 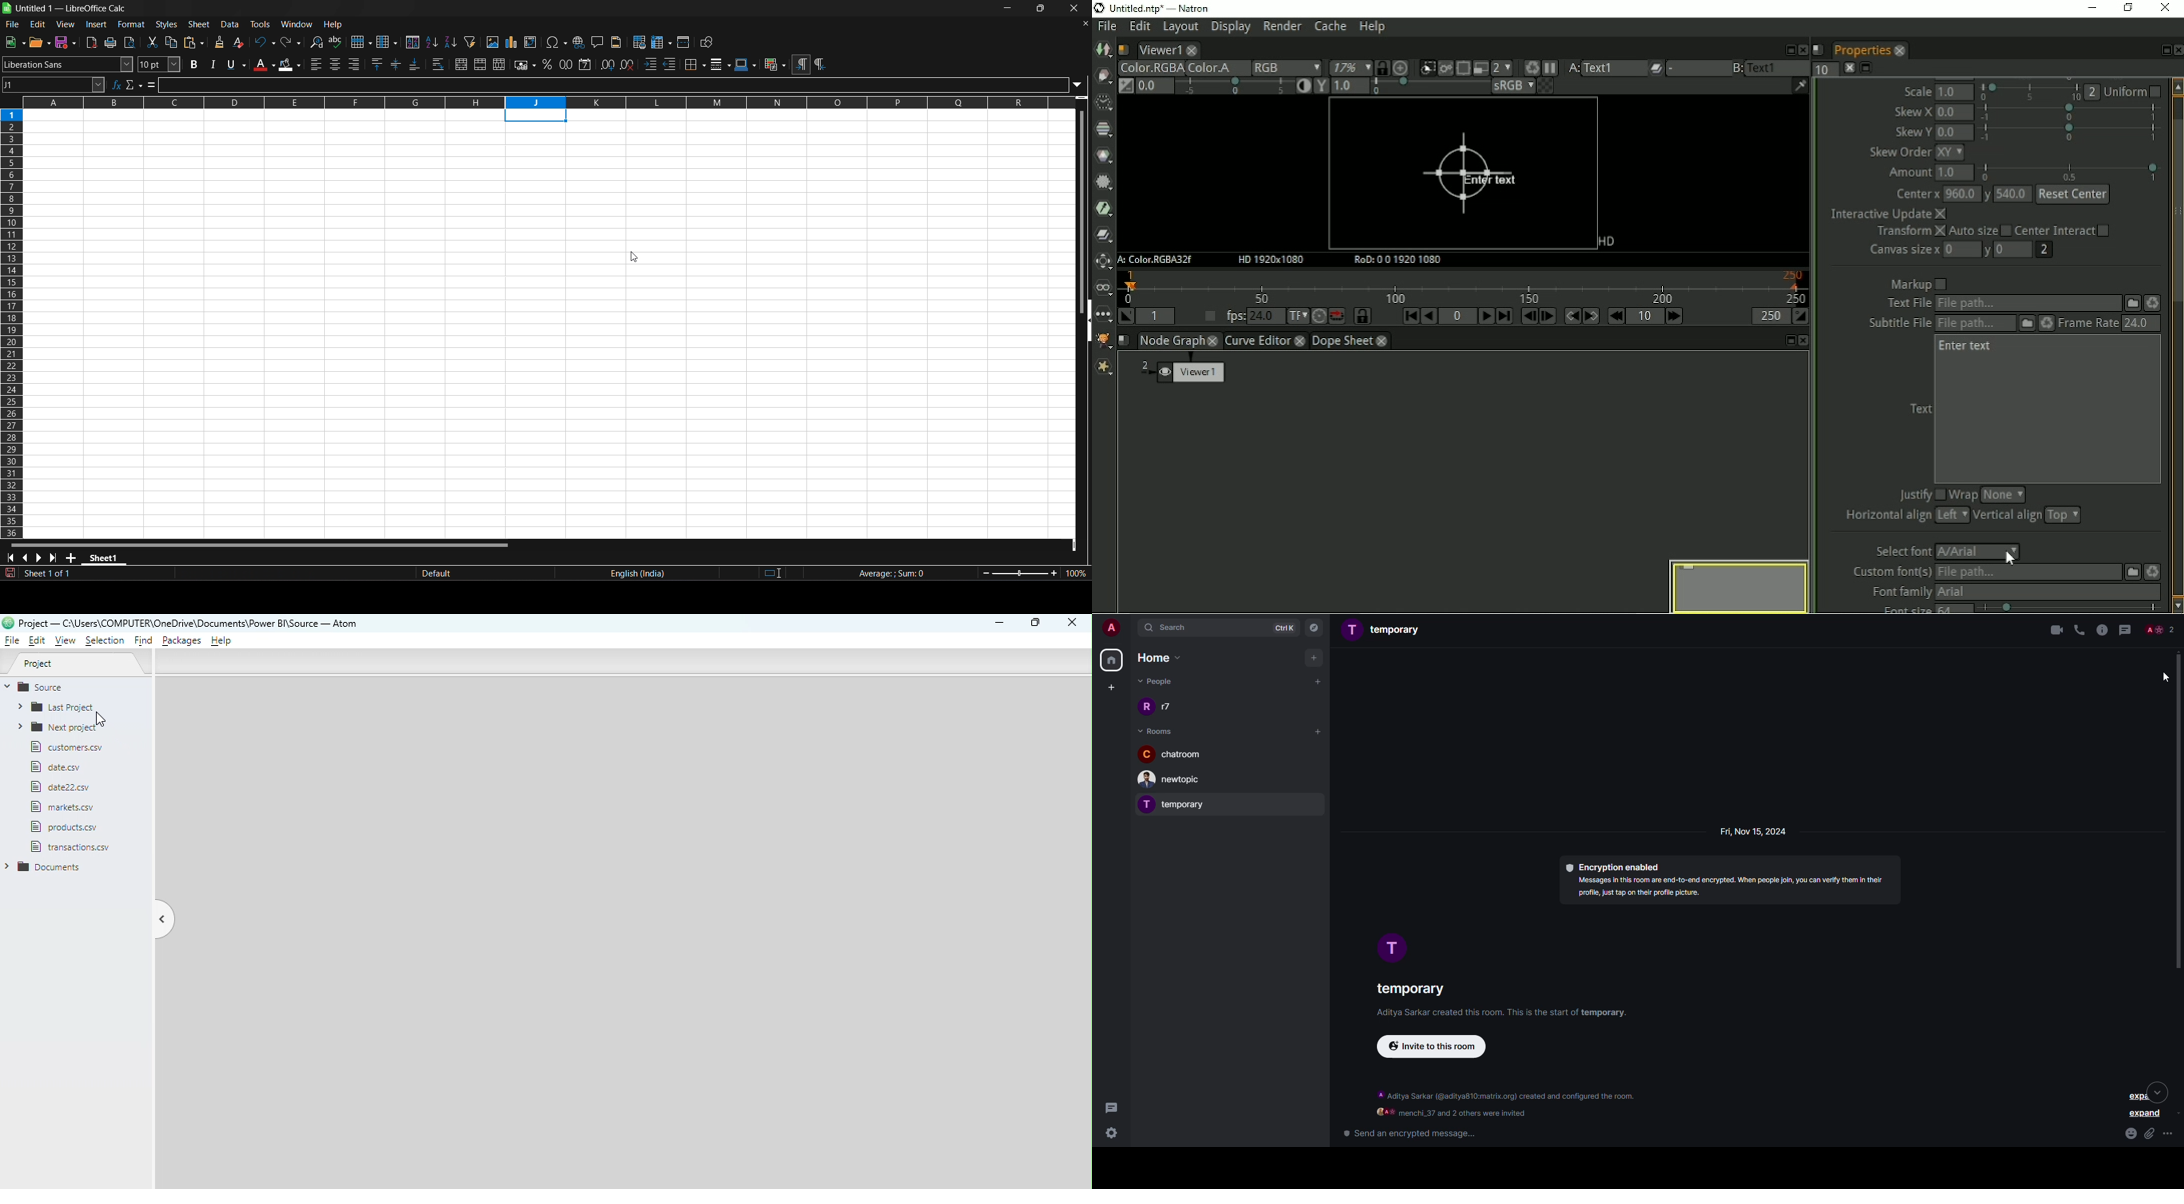 I want to click on menchi_37 and 2 others were invited, so click(x=1452, y=1113).